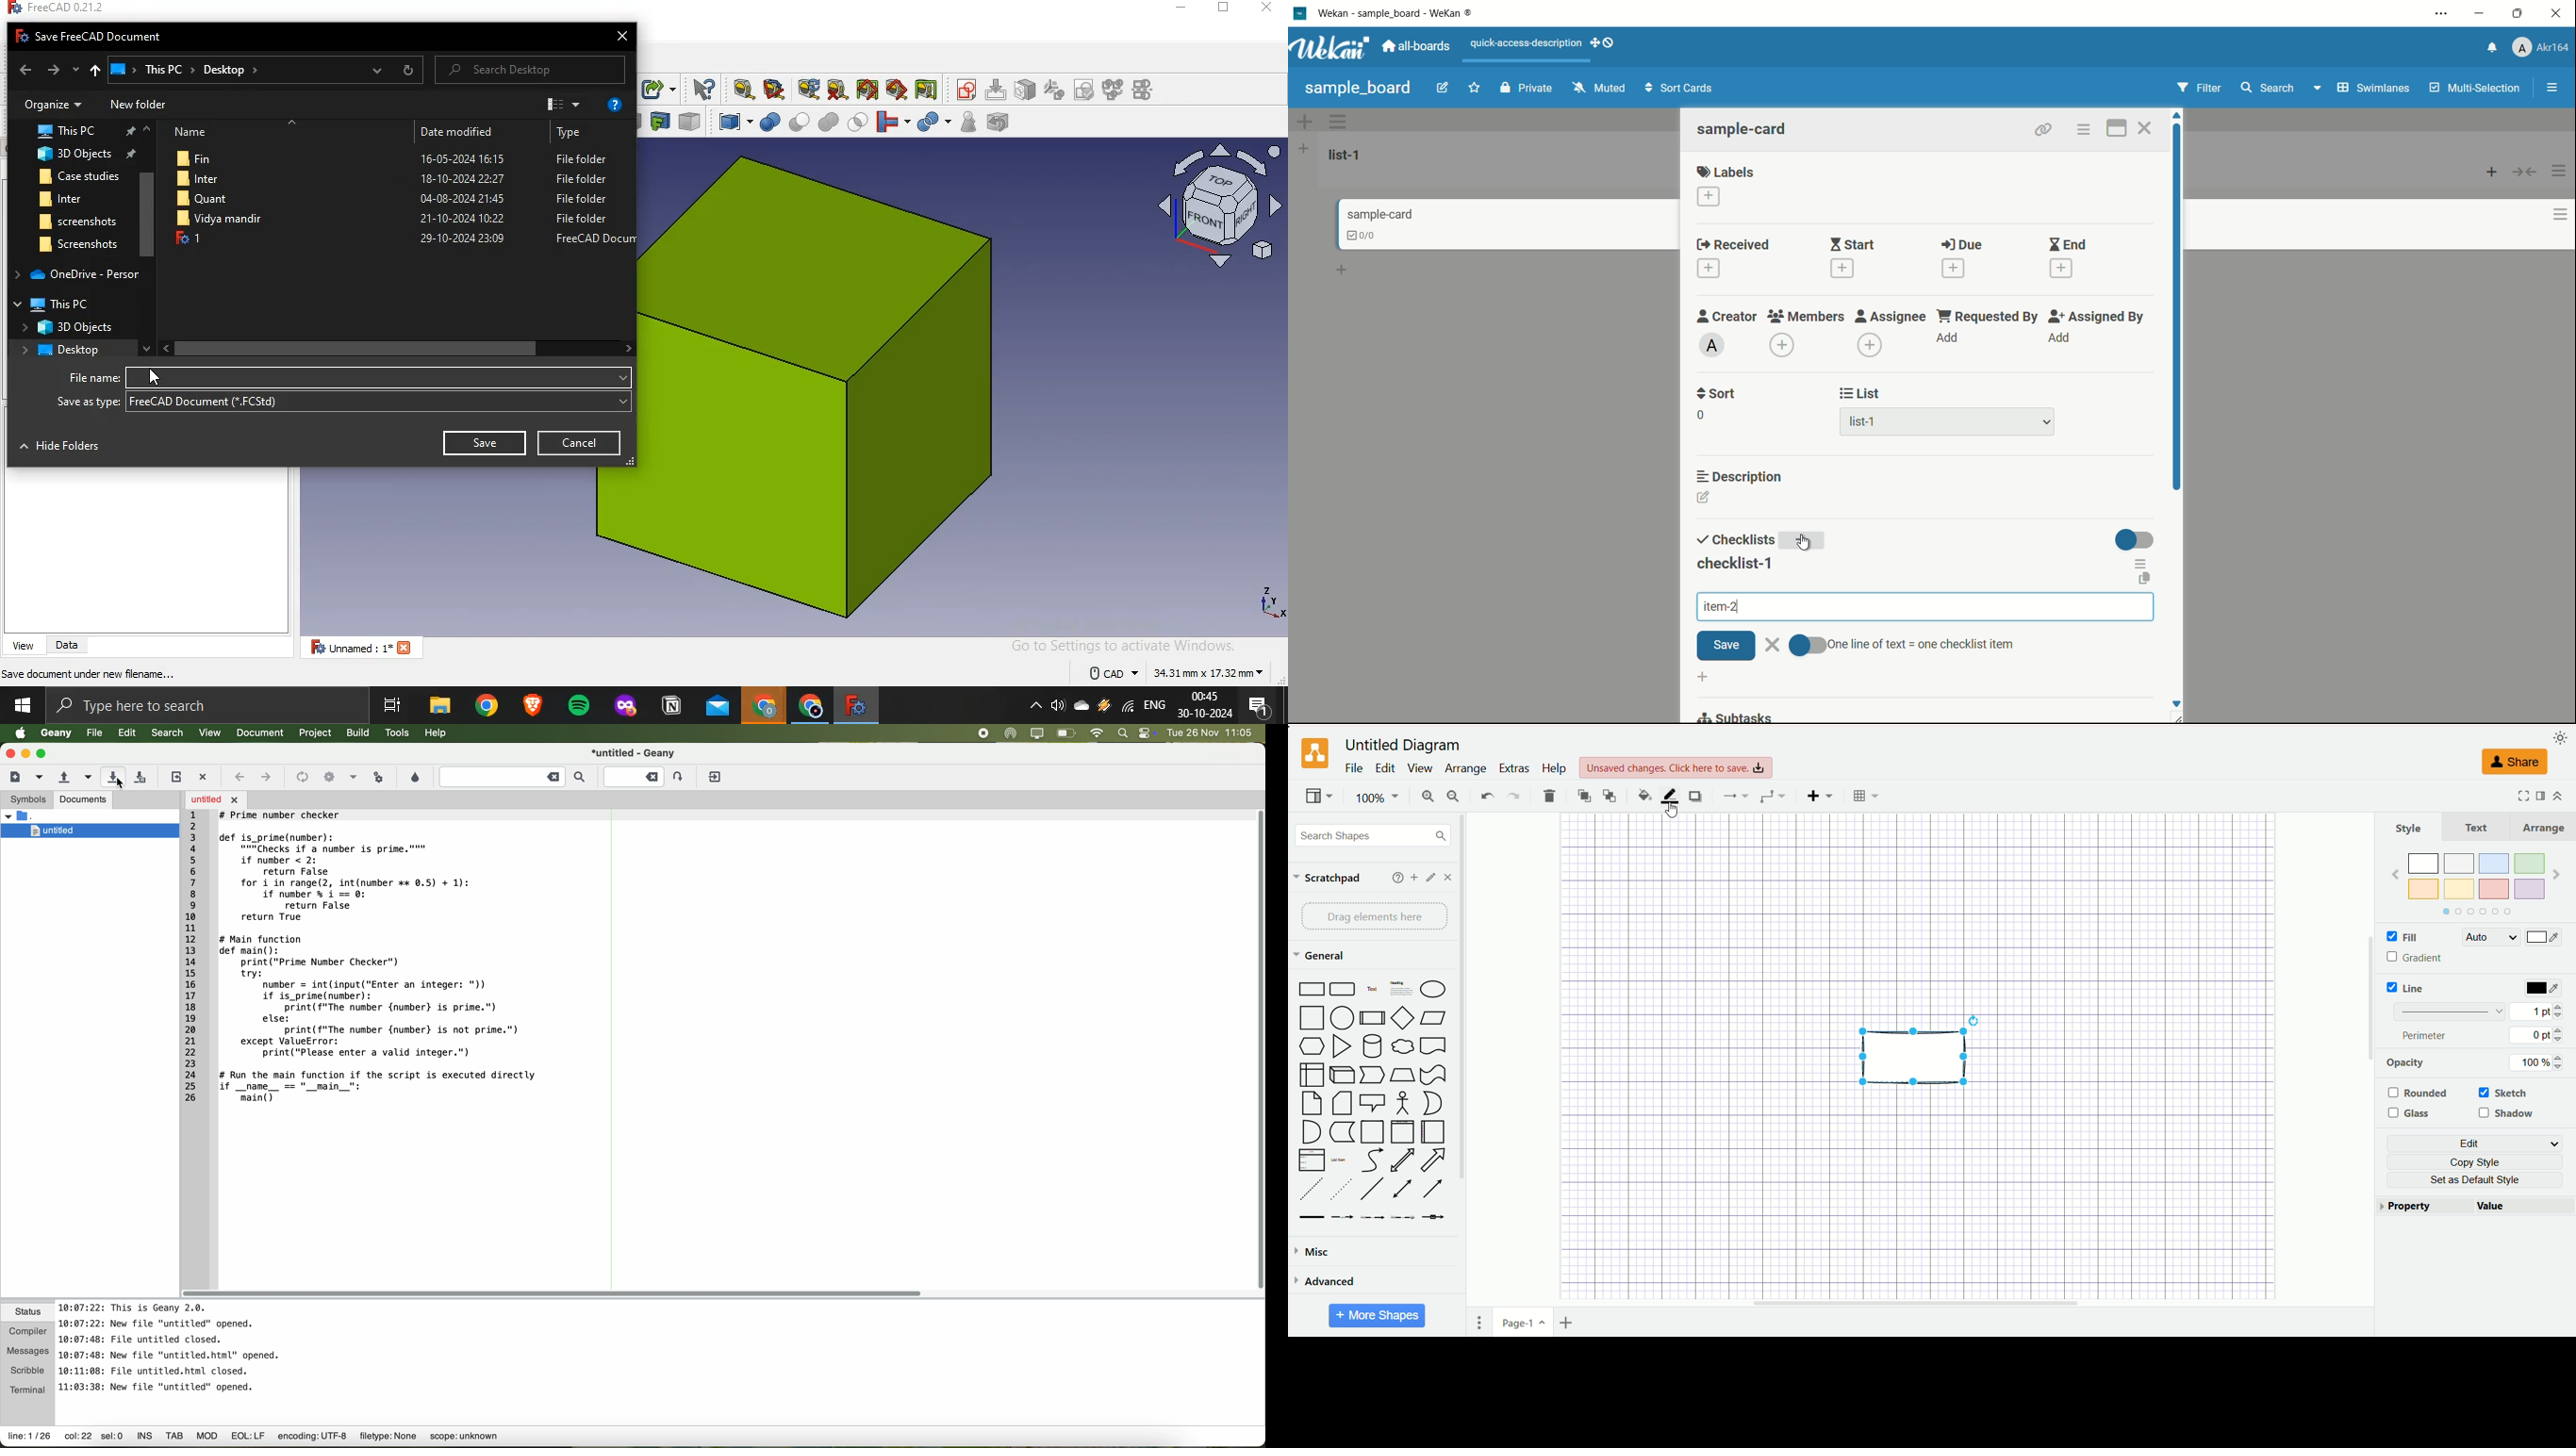 The height and width of the screenshot is (1456, 2576). What do you see at coordinates (810, 706) in the screenshot?
I see `google chrome` at bounding box center [810, 706].